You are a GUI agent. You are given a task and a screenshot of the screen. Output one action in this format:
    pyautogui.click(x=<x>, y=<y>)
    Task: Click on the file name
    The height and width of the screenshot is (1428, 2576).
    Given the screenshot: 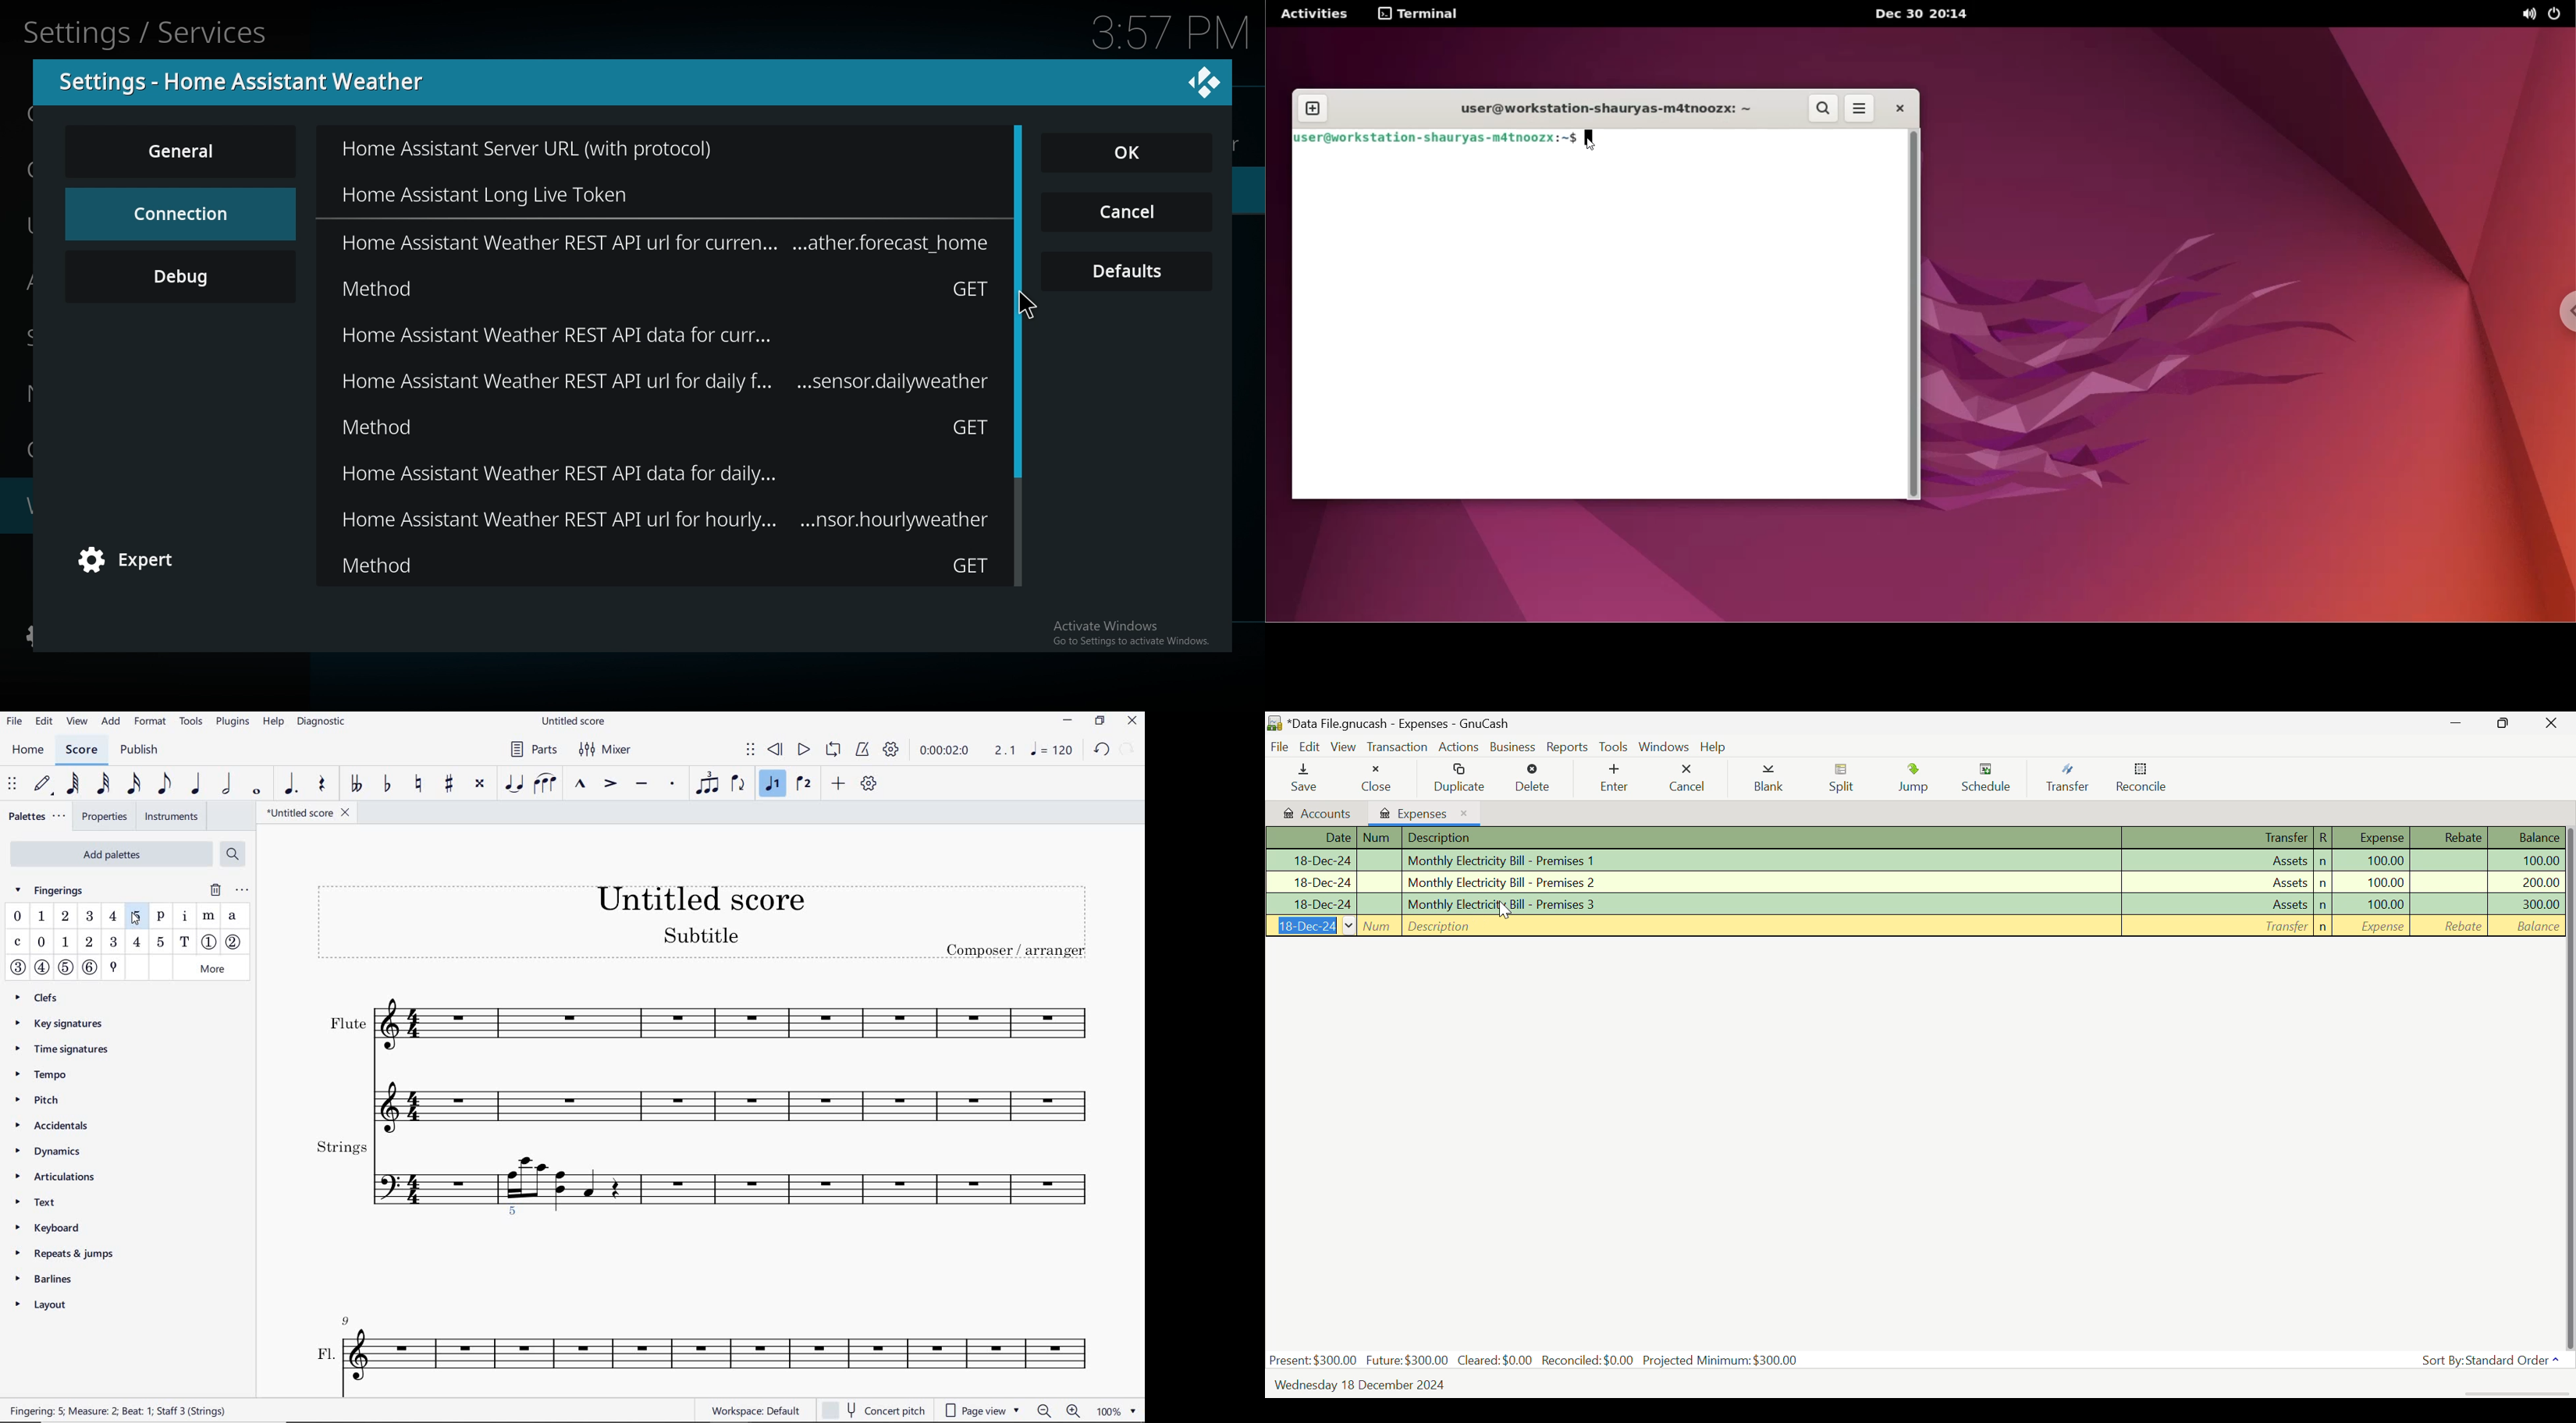 What is the action you would take?
    pyautogui.click(x=573, y=722)
    